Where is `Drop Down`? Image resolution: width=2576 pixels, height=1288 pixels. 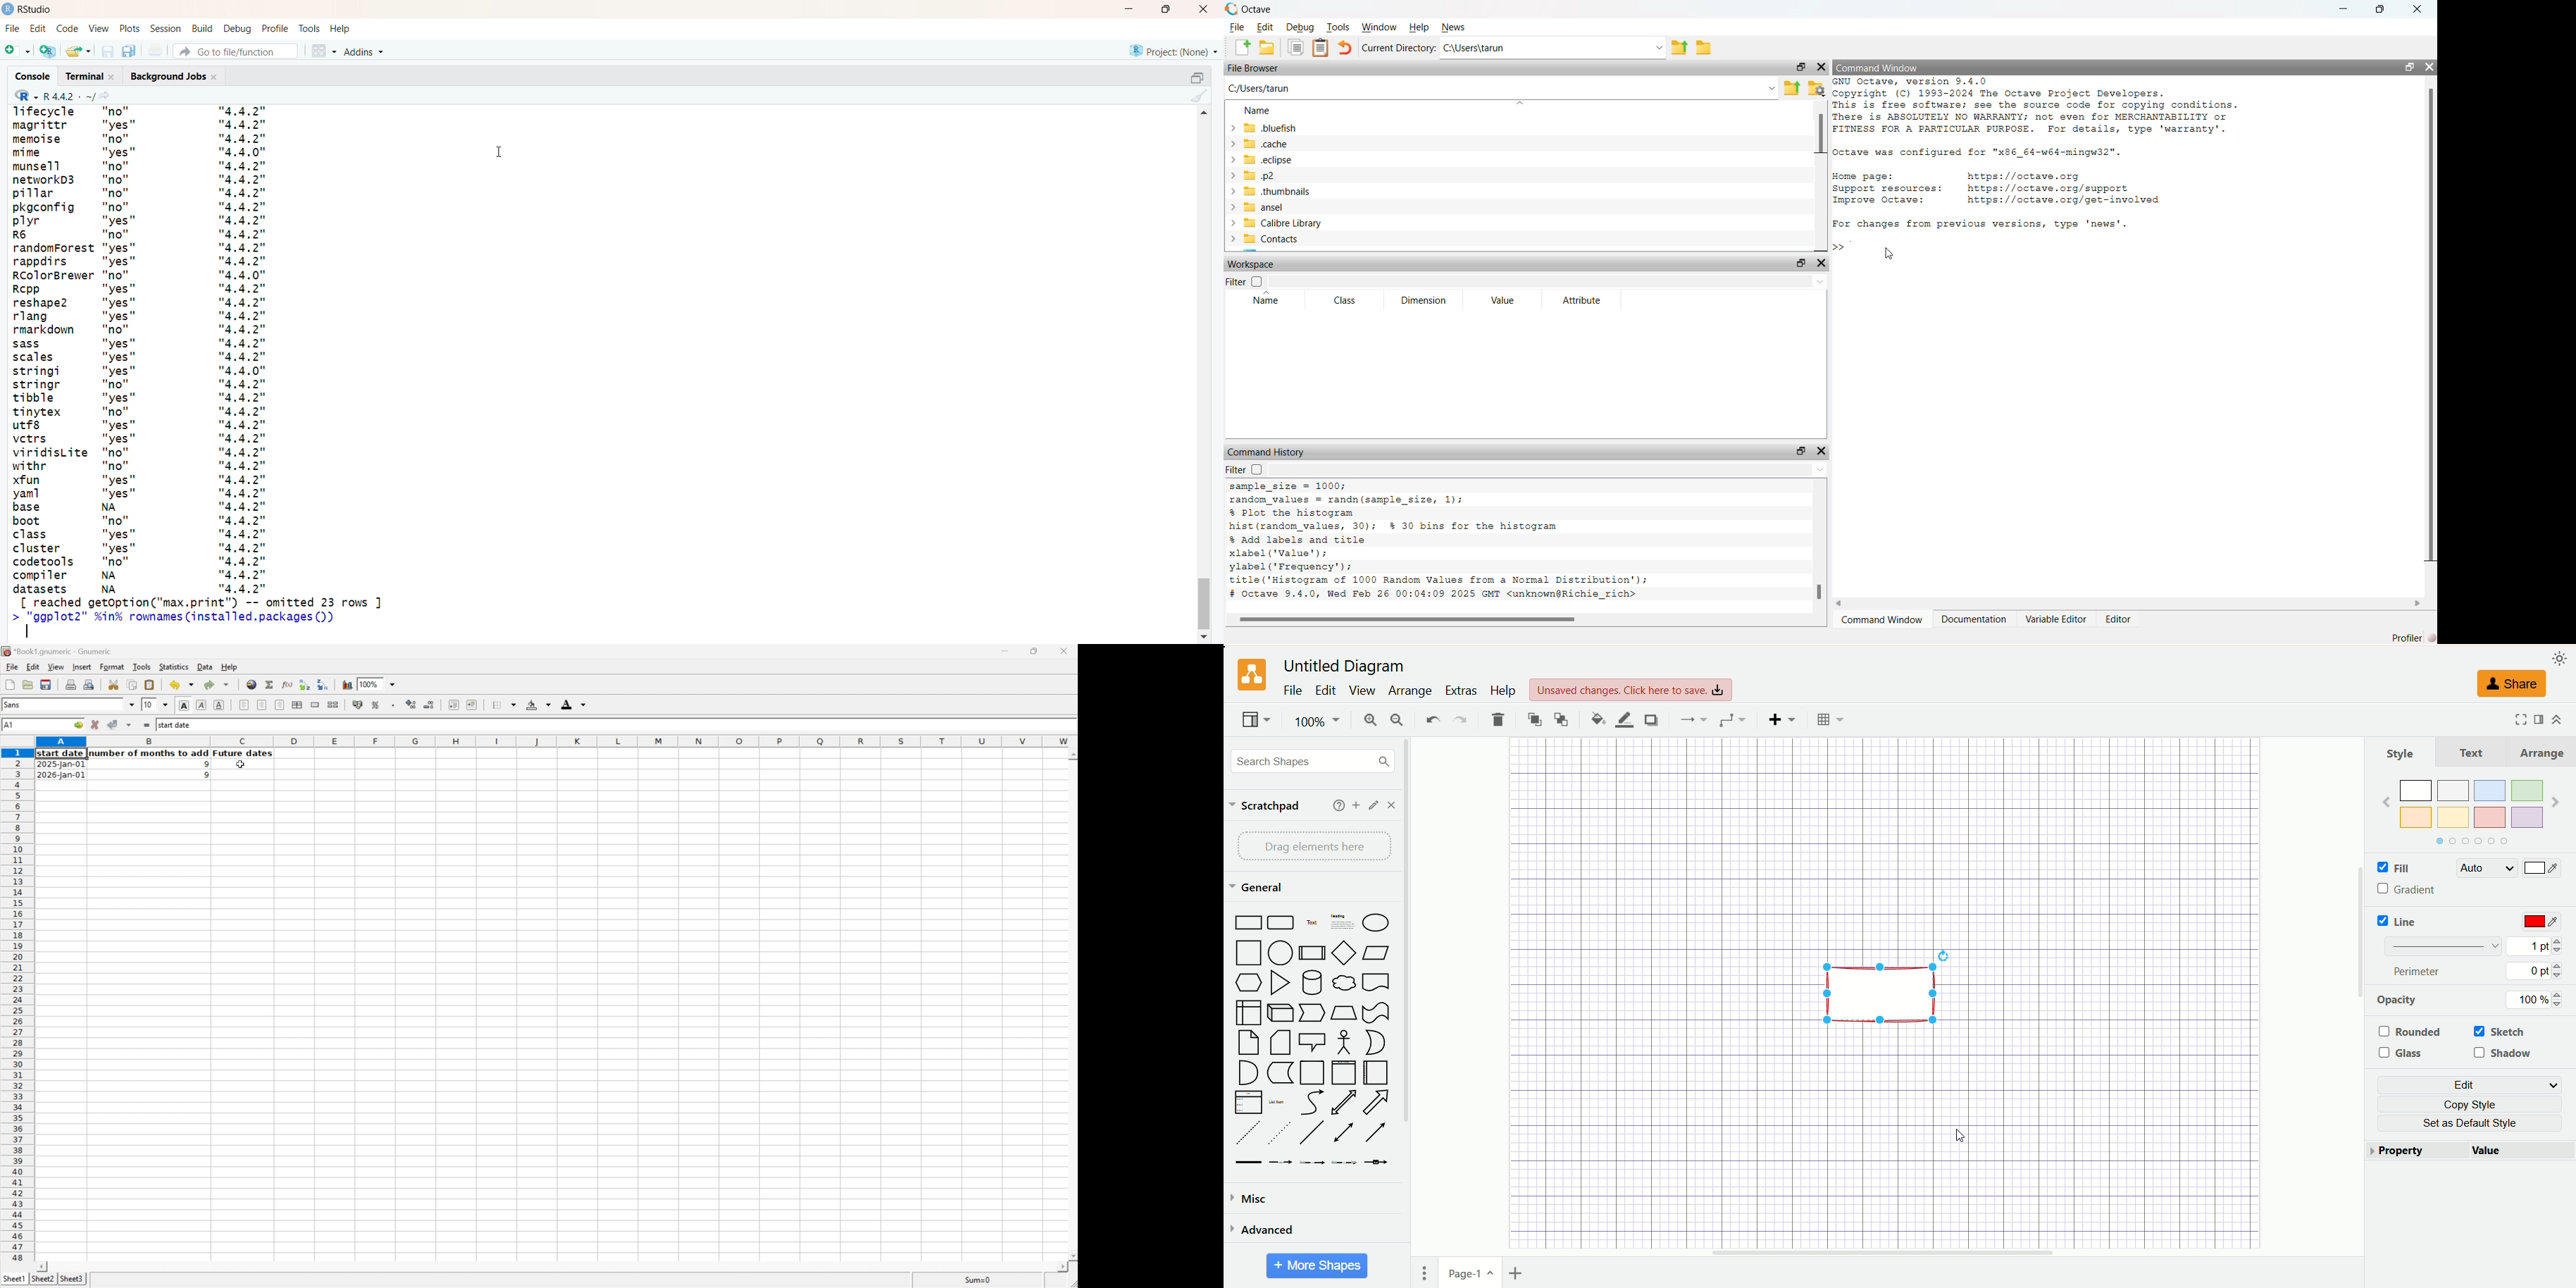 Drop Down is located at coordinates (166, 705).